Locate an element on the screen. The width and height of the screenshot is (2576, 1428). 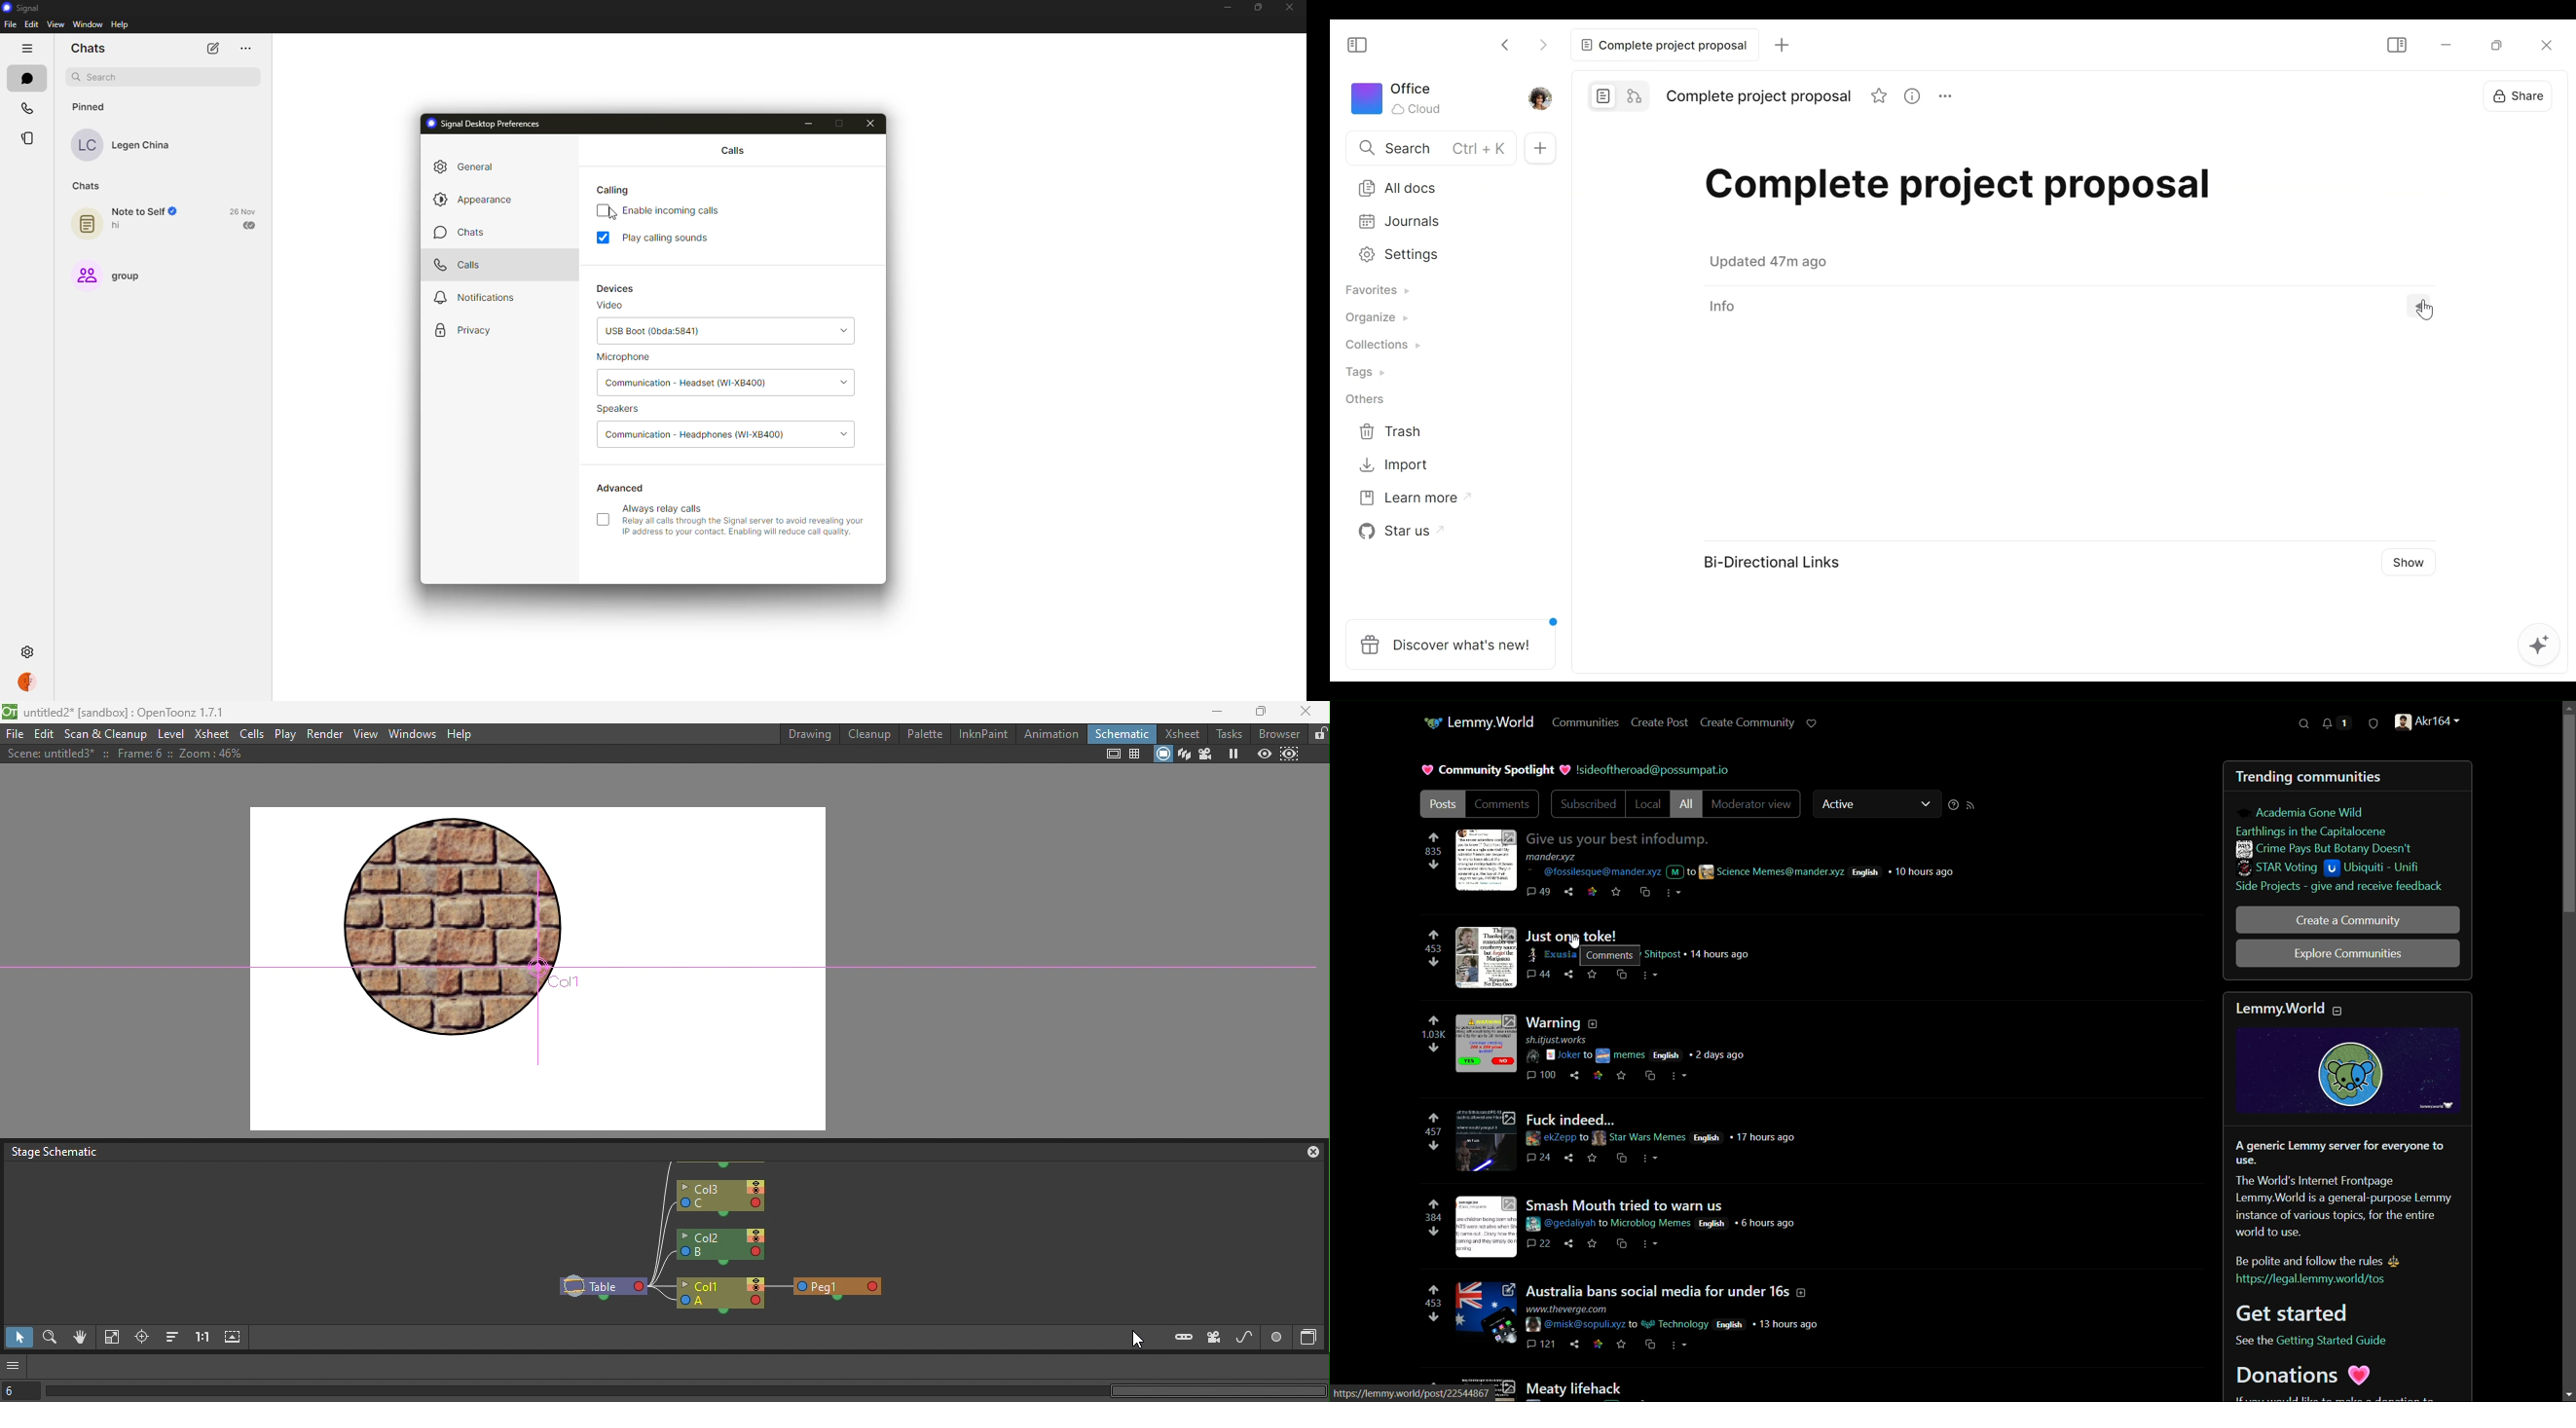
pinned is located at coordinates (90, 107).